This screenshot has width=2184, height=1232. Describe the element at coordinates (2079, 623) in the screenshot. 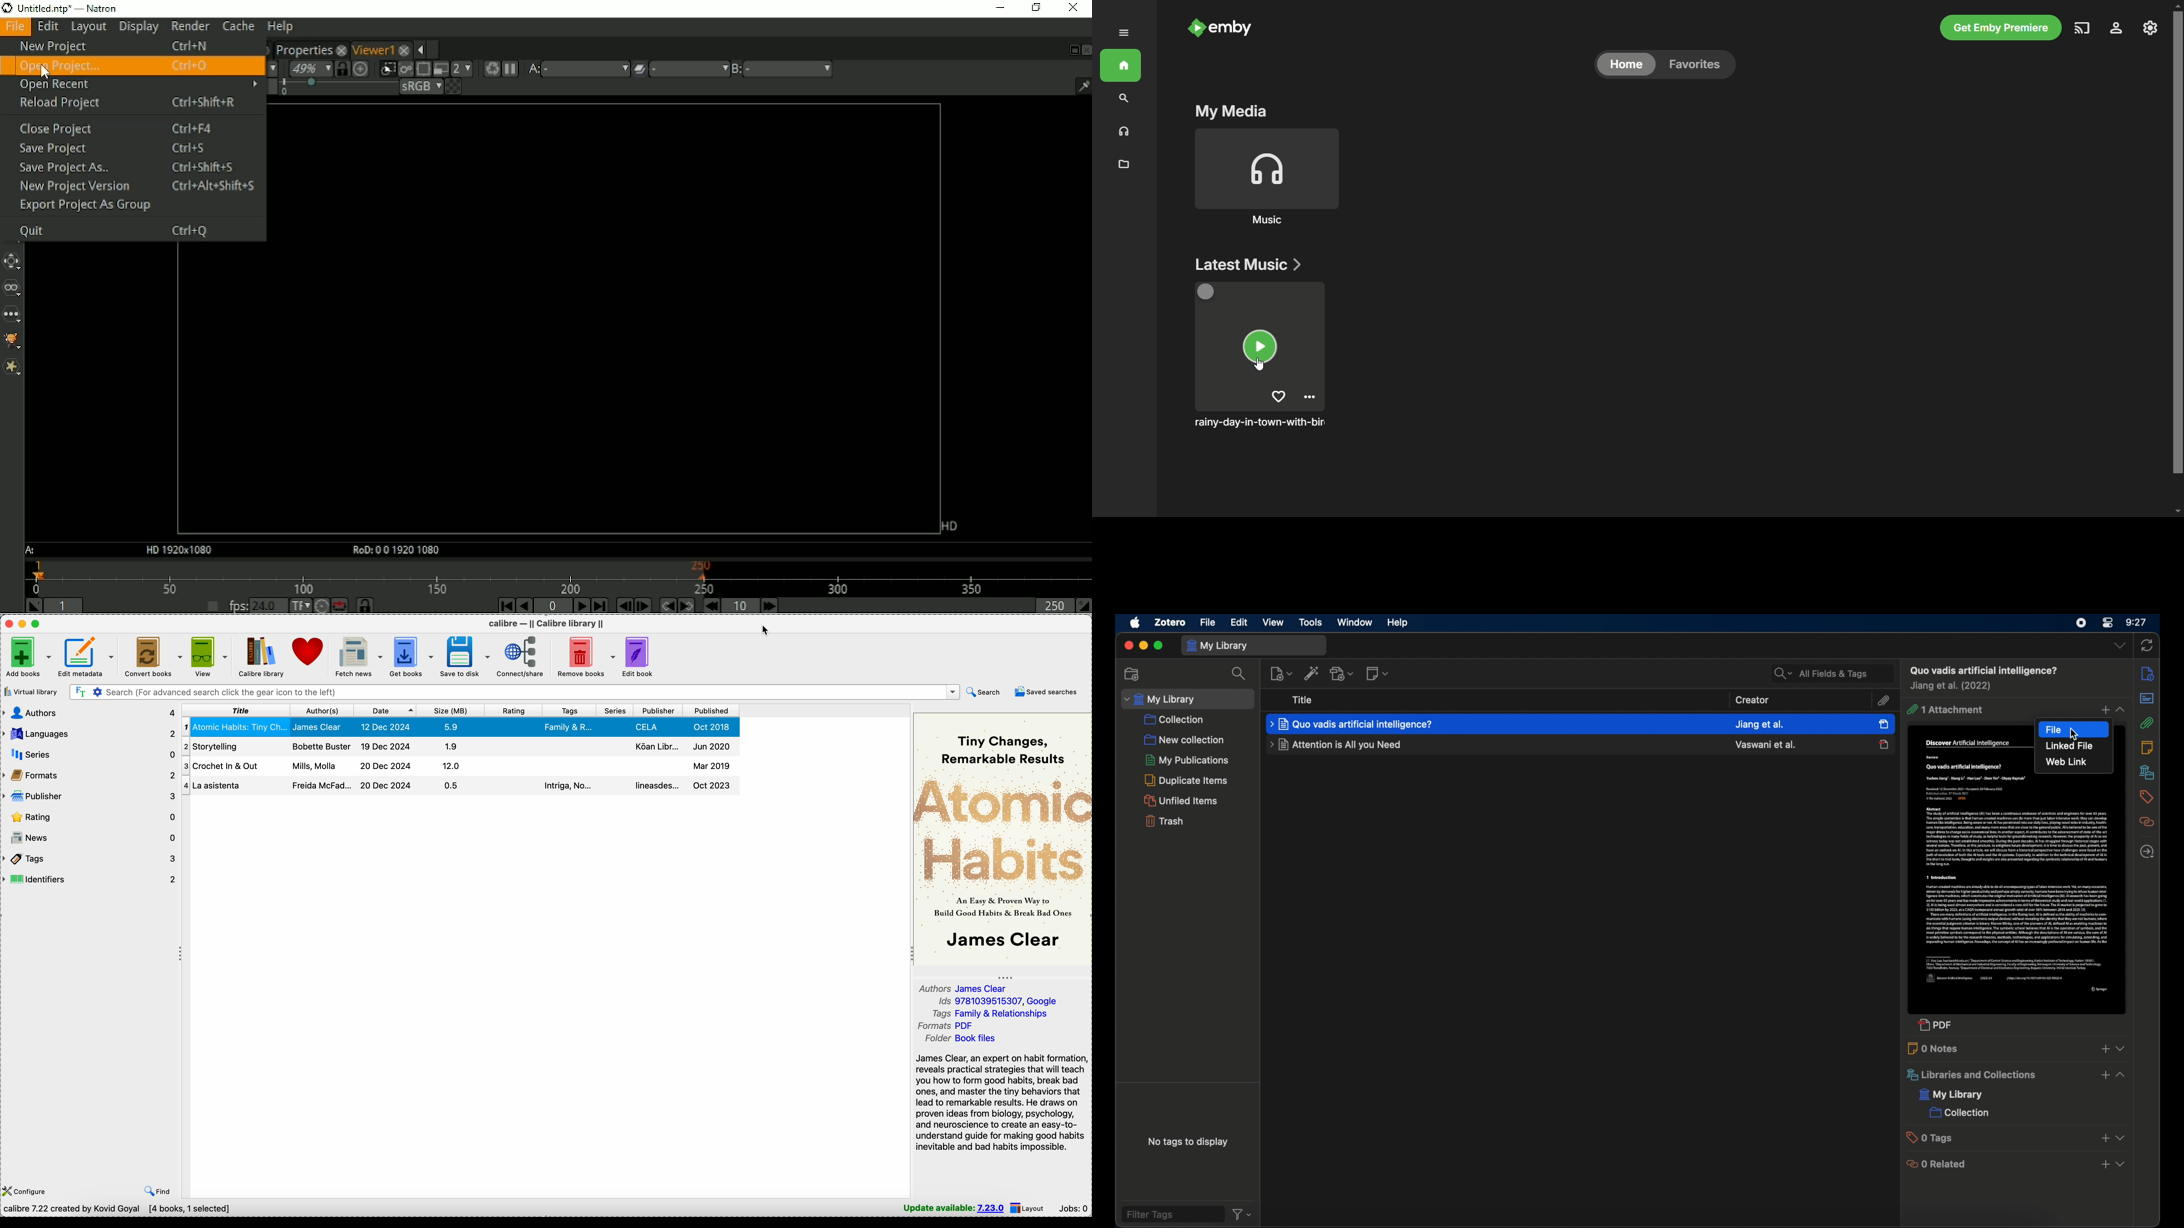

I see `screen recorder icon` at that location.